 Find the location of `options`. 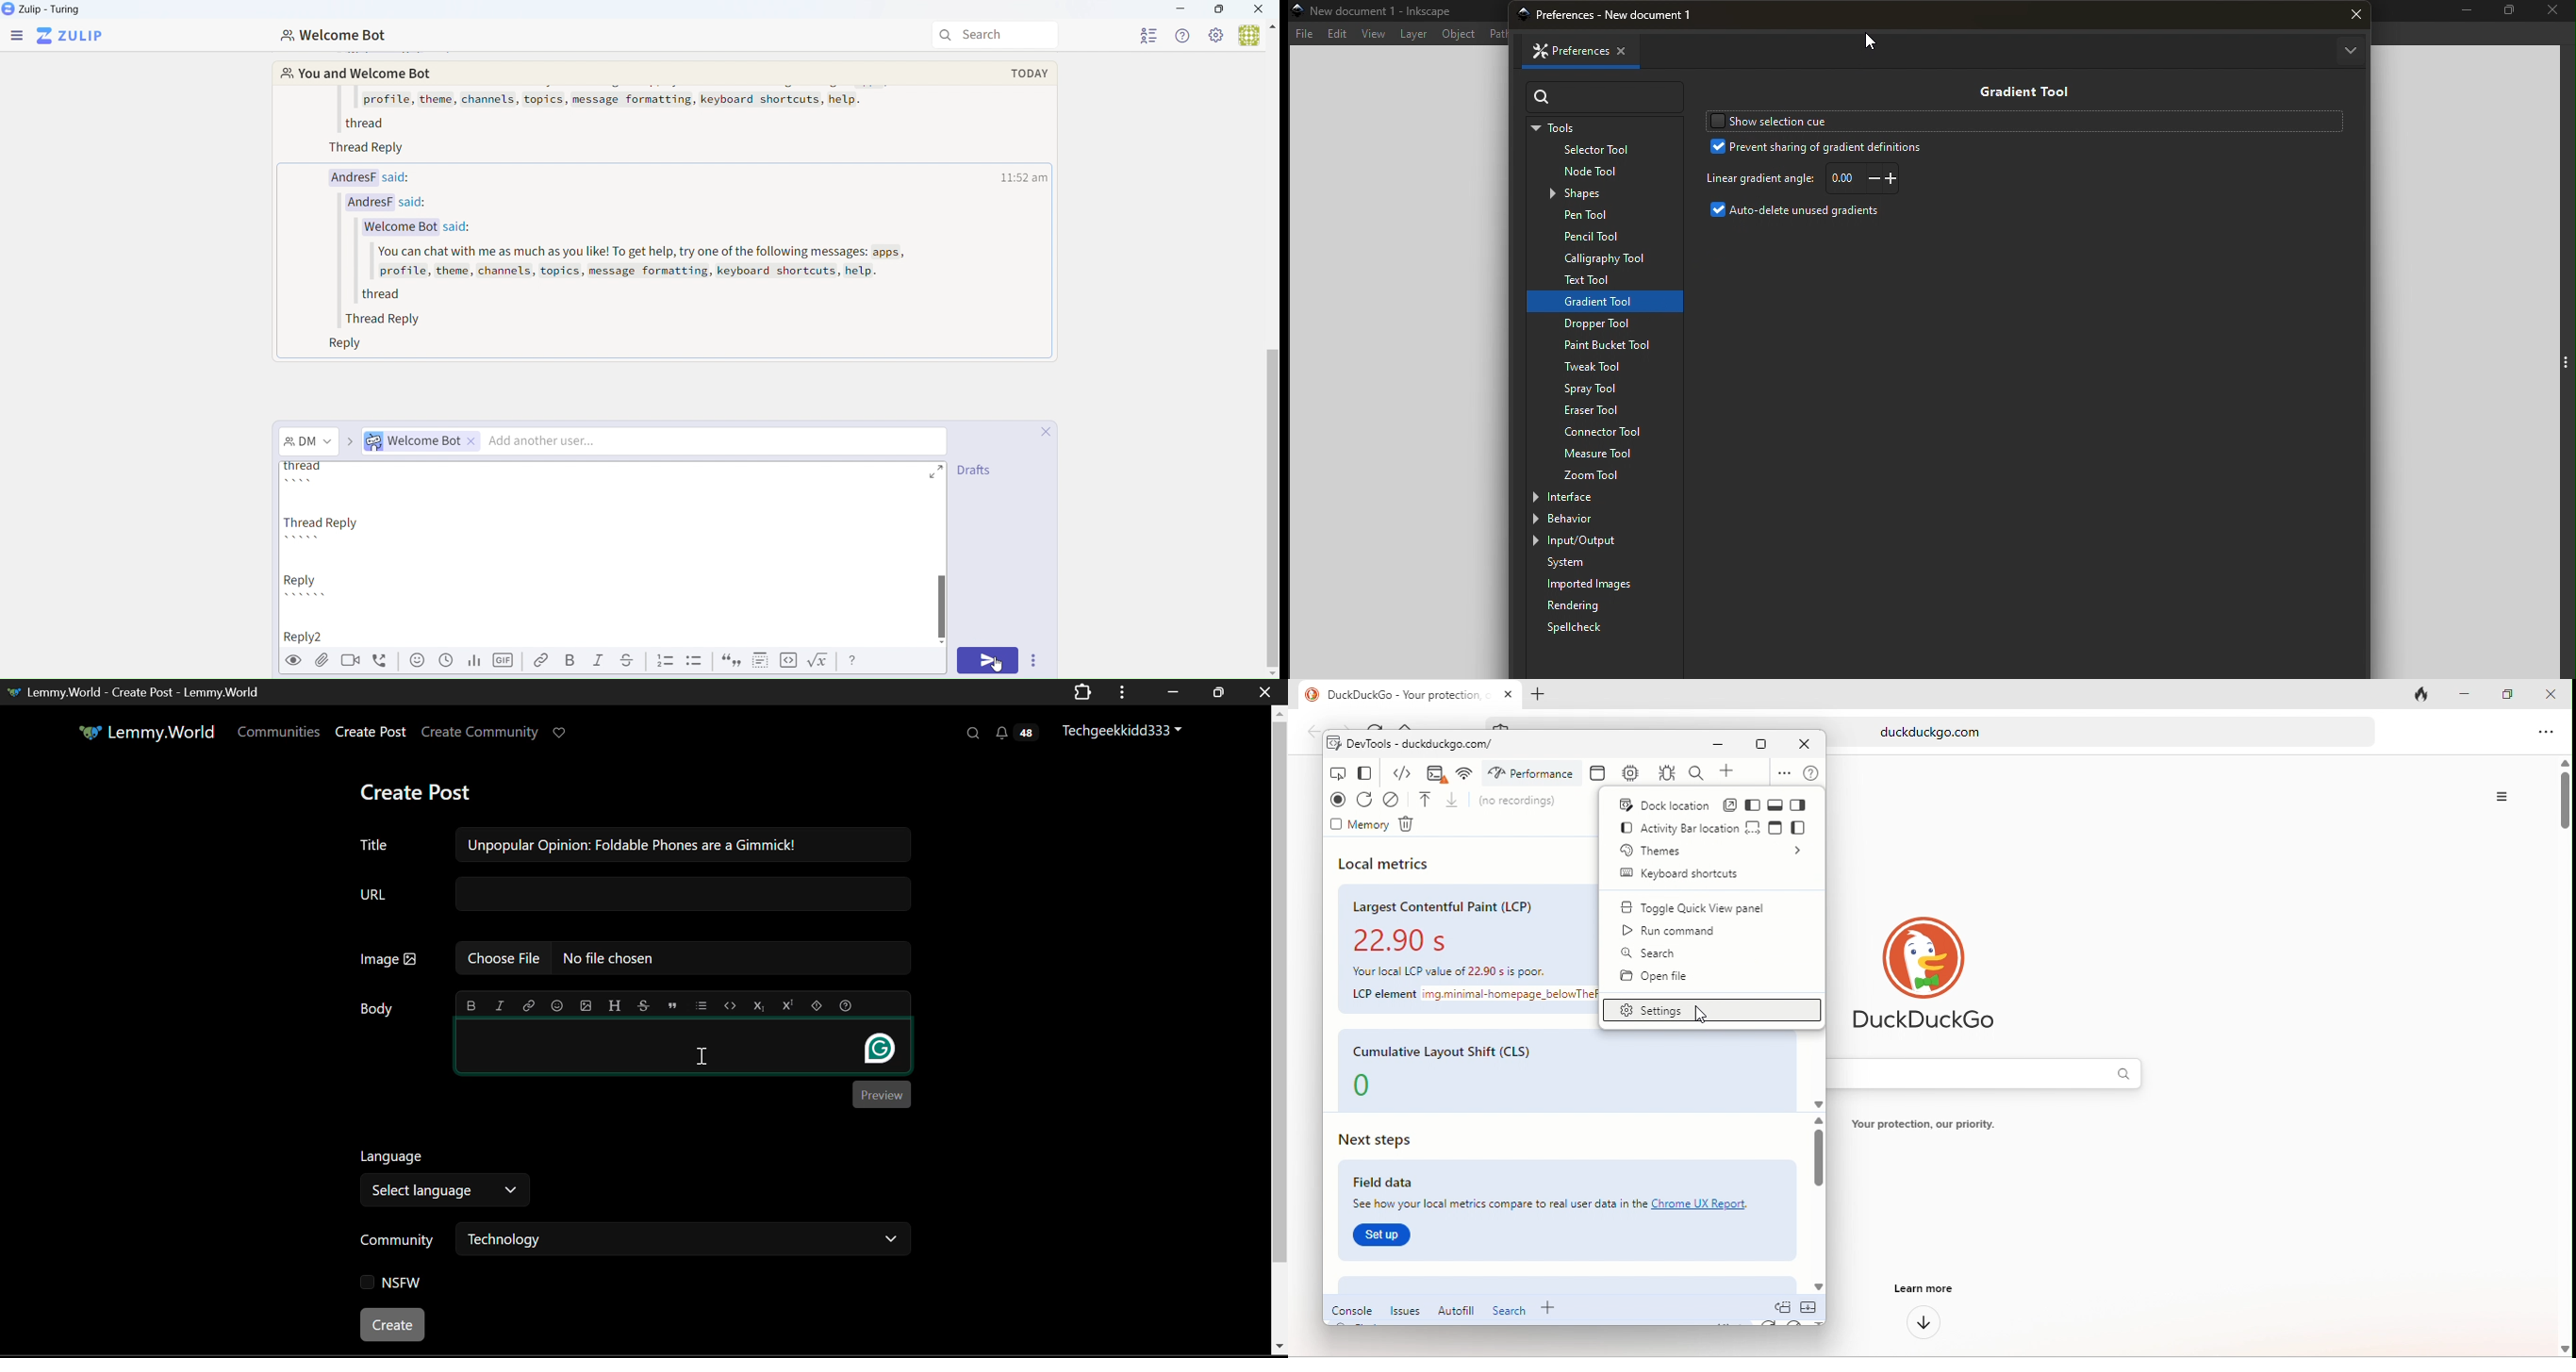

options is located at coordinates (1783, 774).